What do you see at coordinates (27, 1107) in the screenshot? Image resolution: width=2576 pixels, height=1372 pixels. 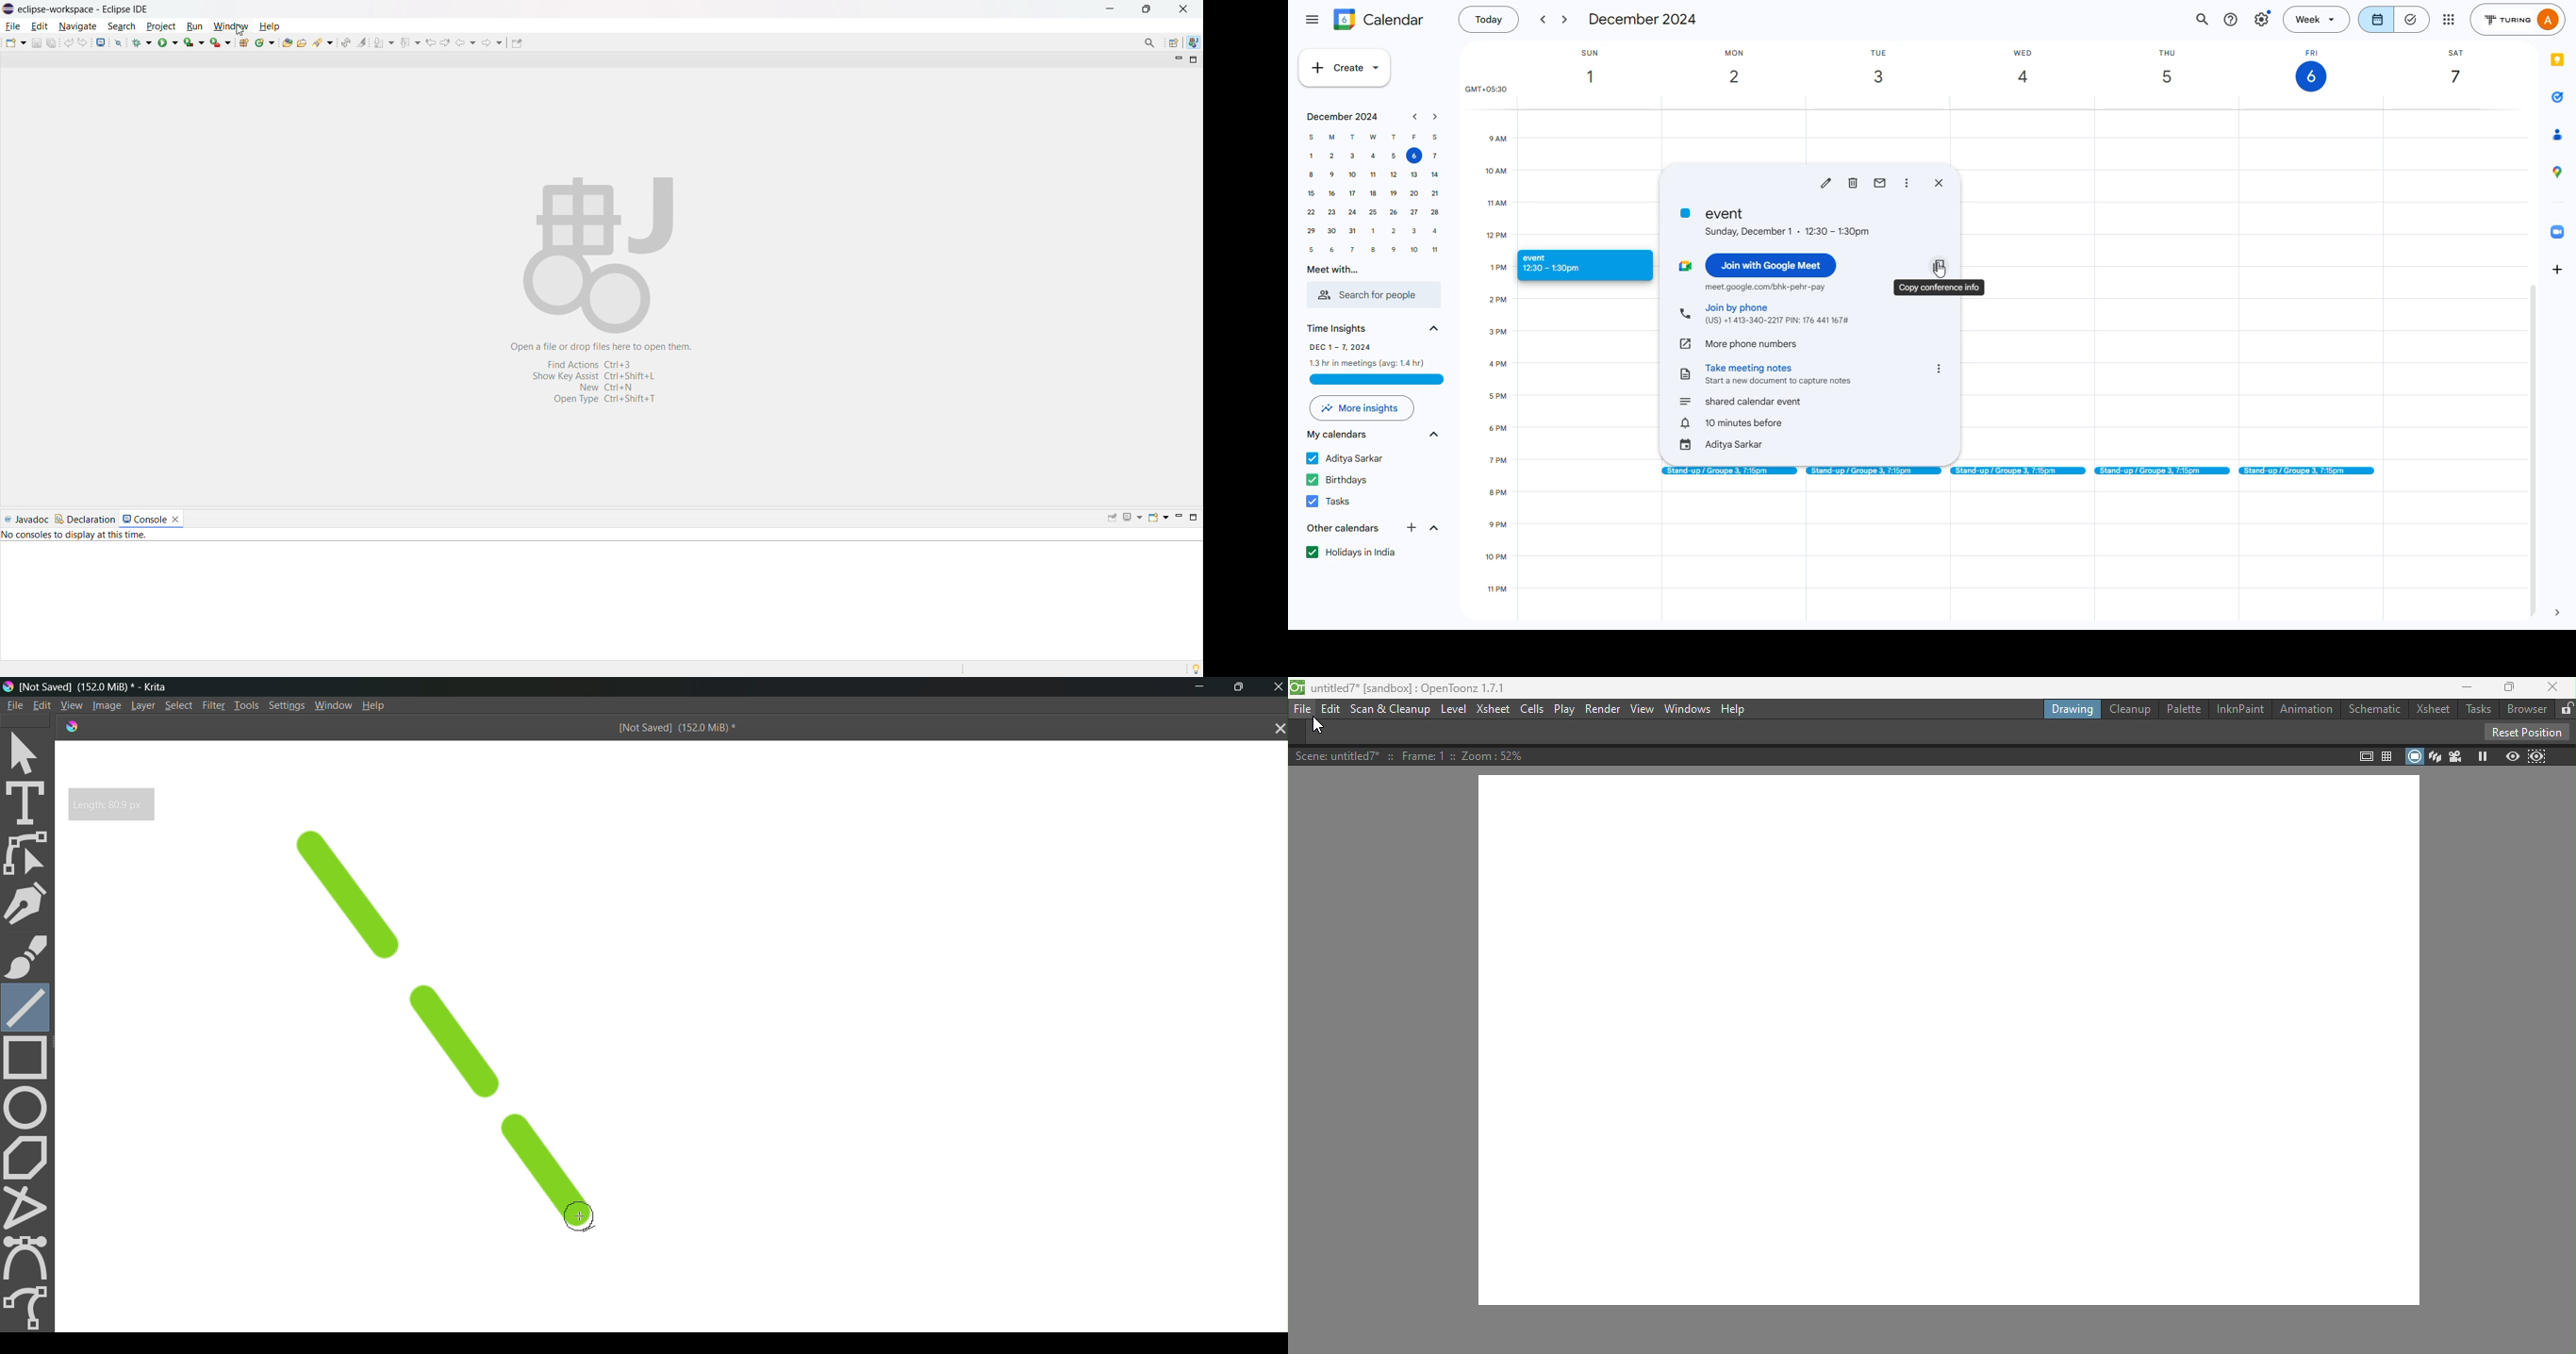 I see `circle` at bounding box center [27, 1107].